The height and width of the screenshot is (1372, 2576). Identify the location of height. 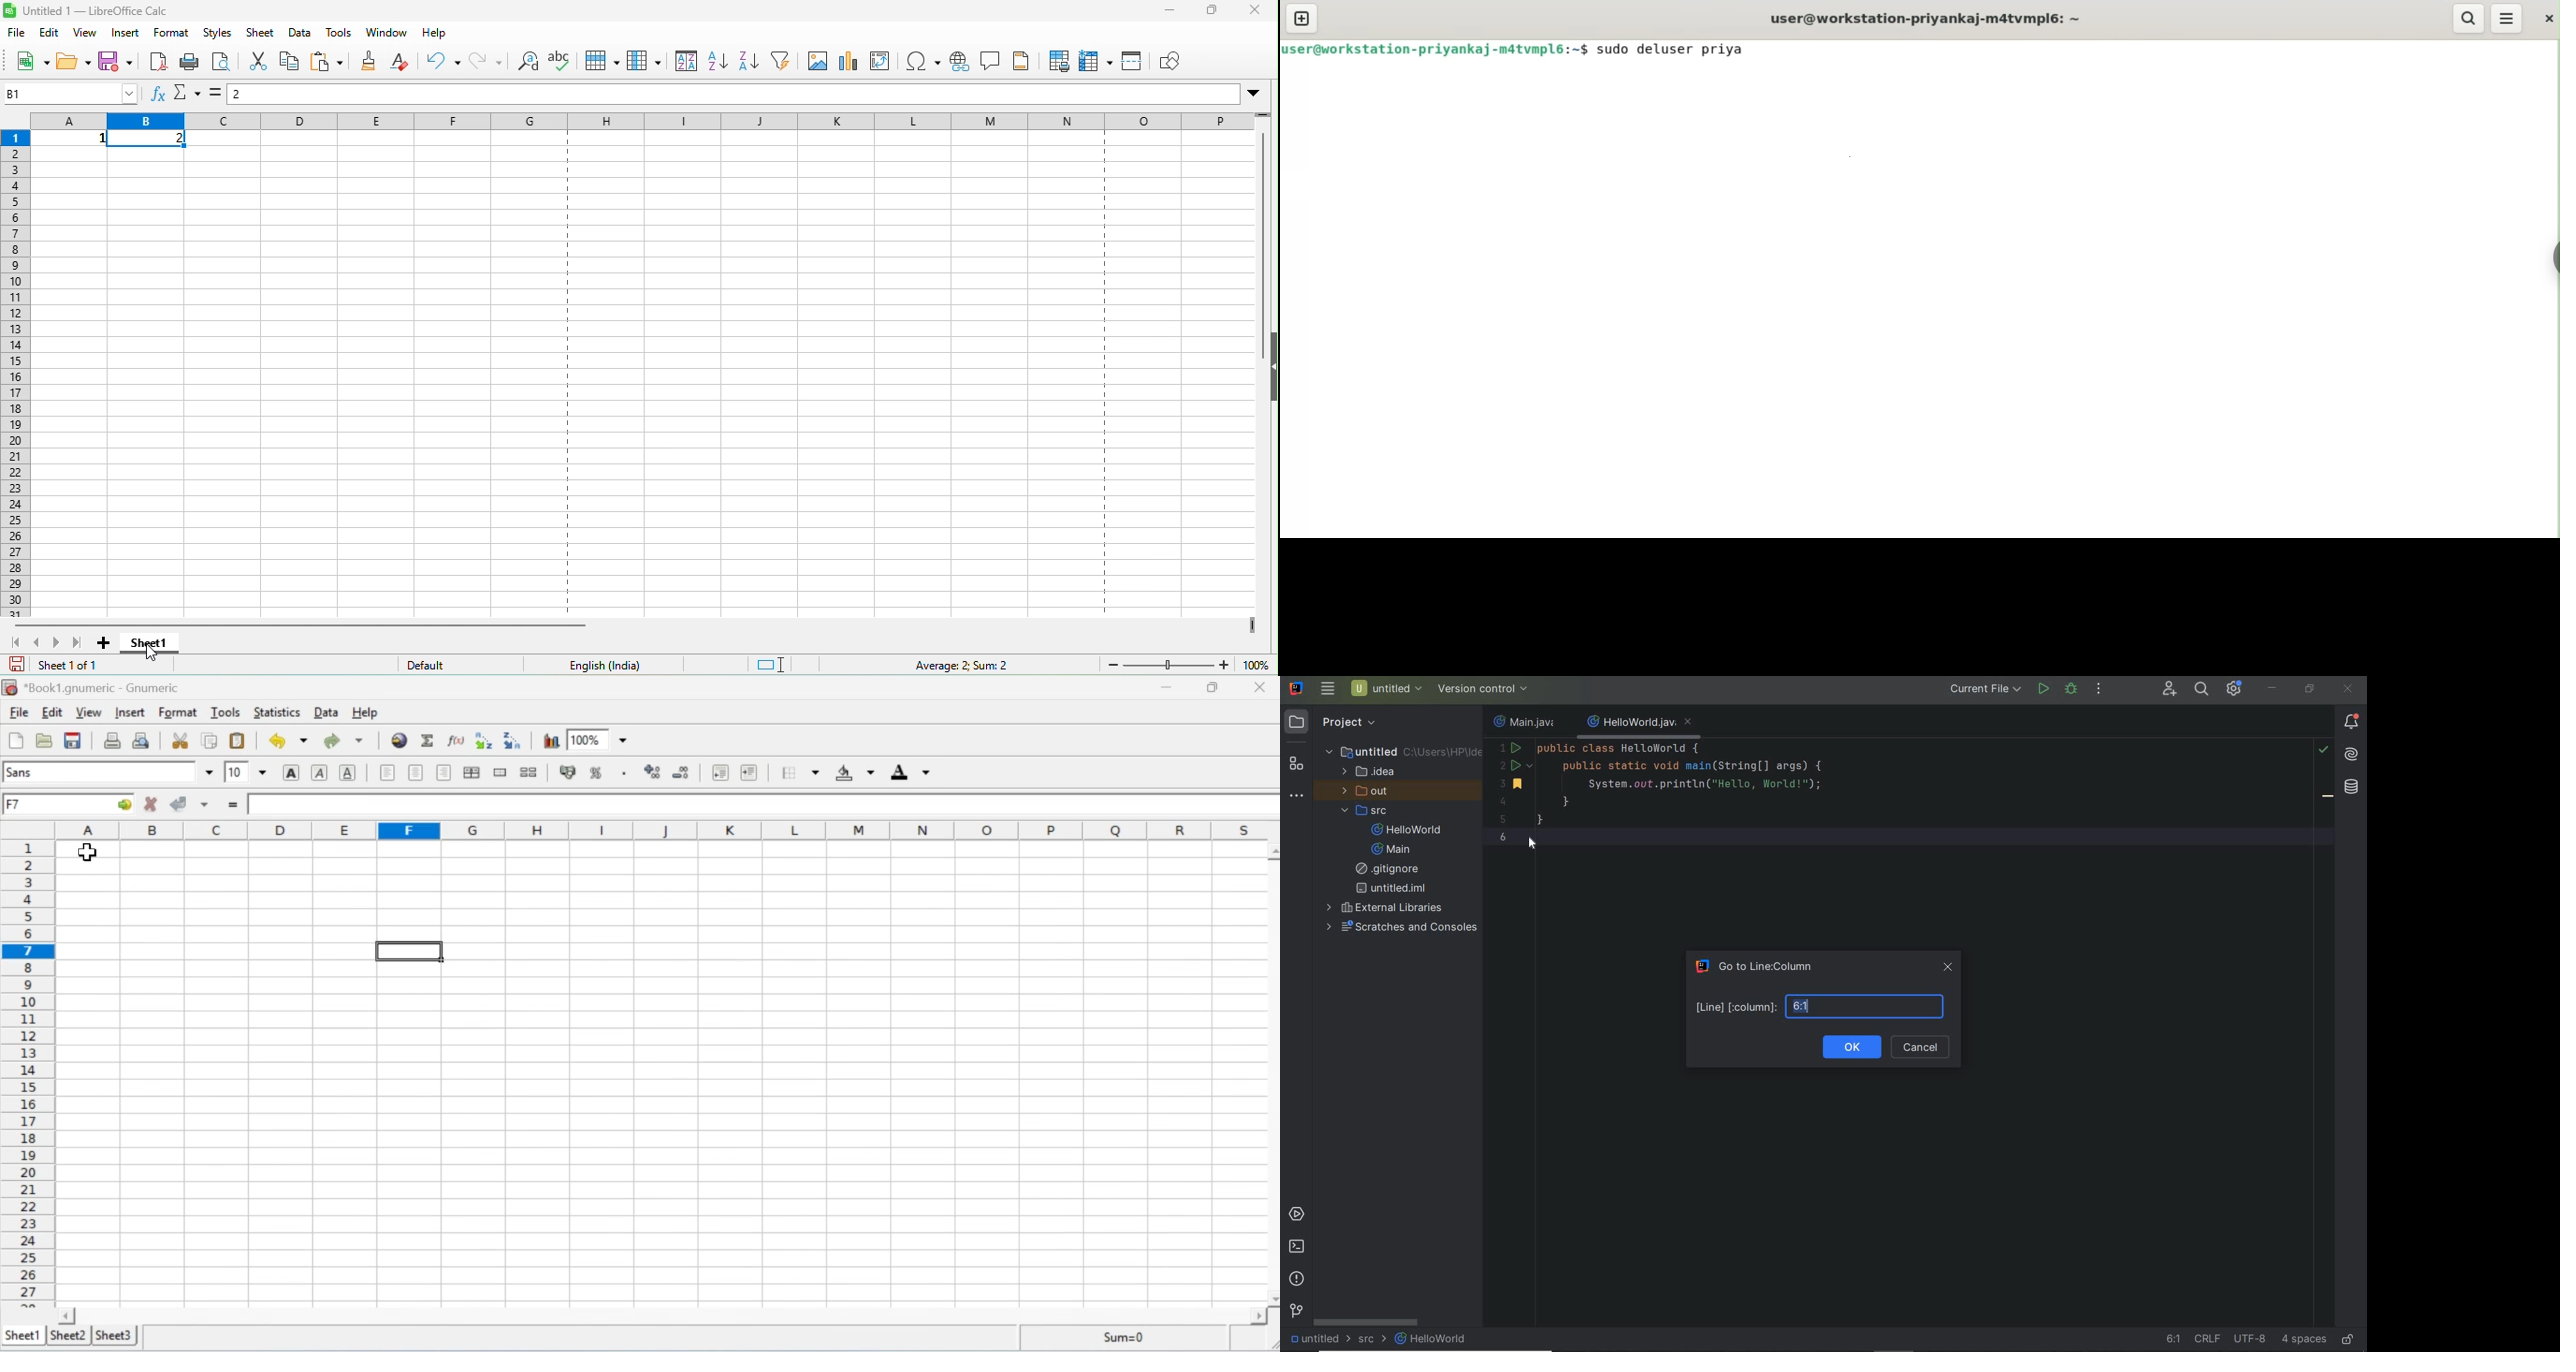
(1270, 367).